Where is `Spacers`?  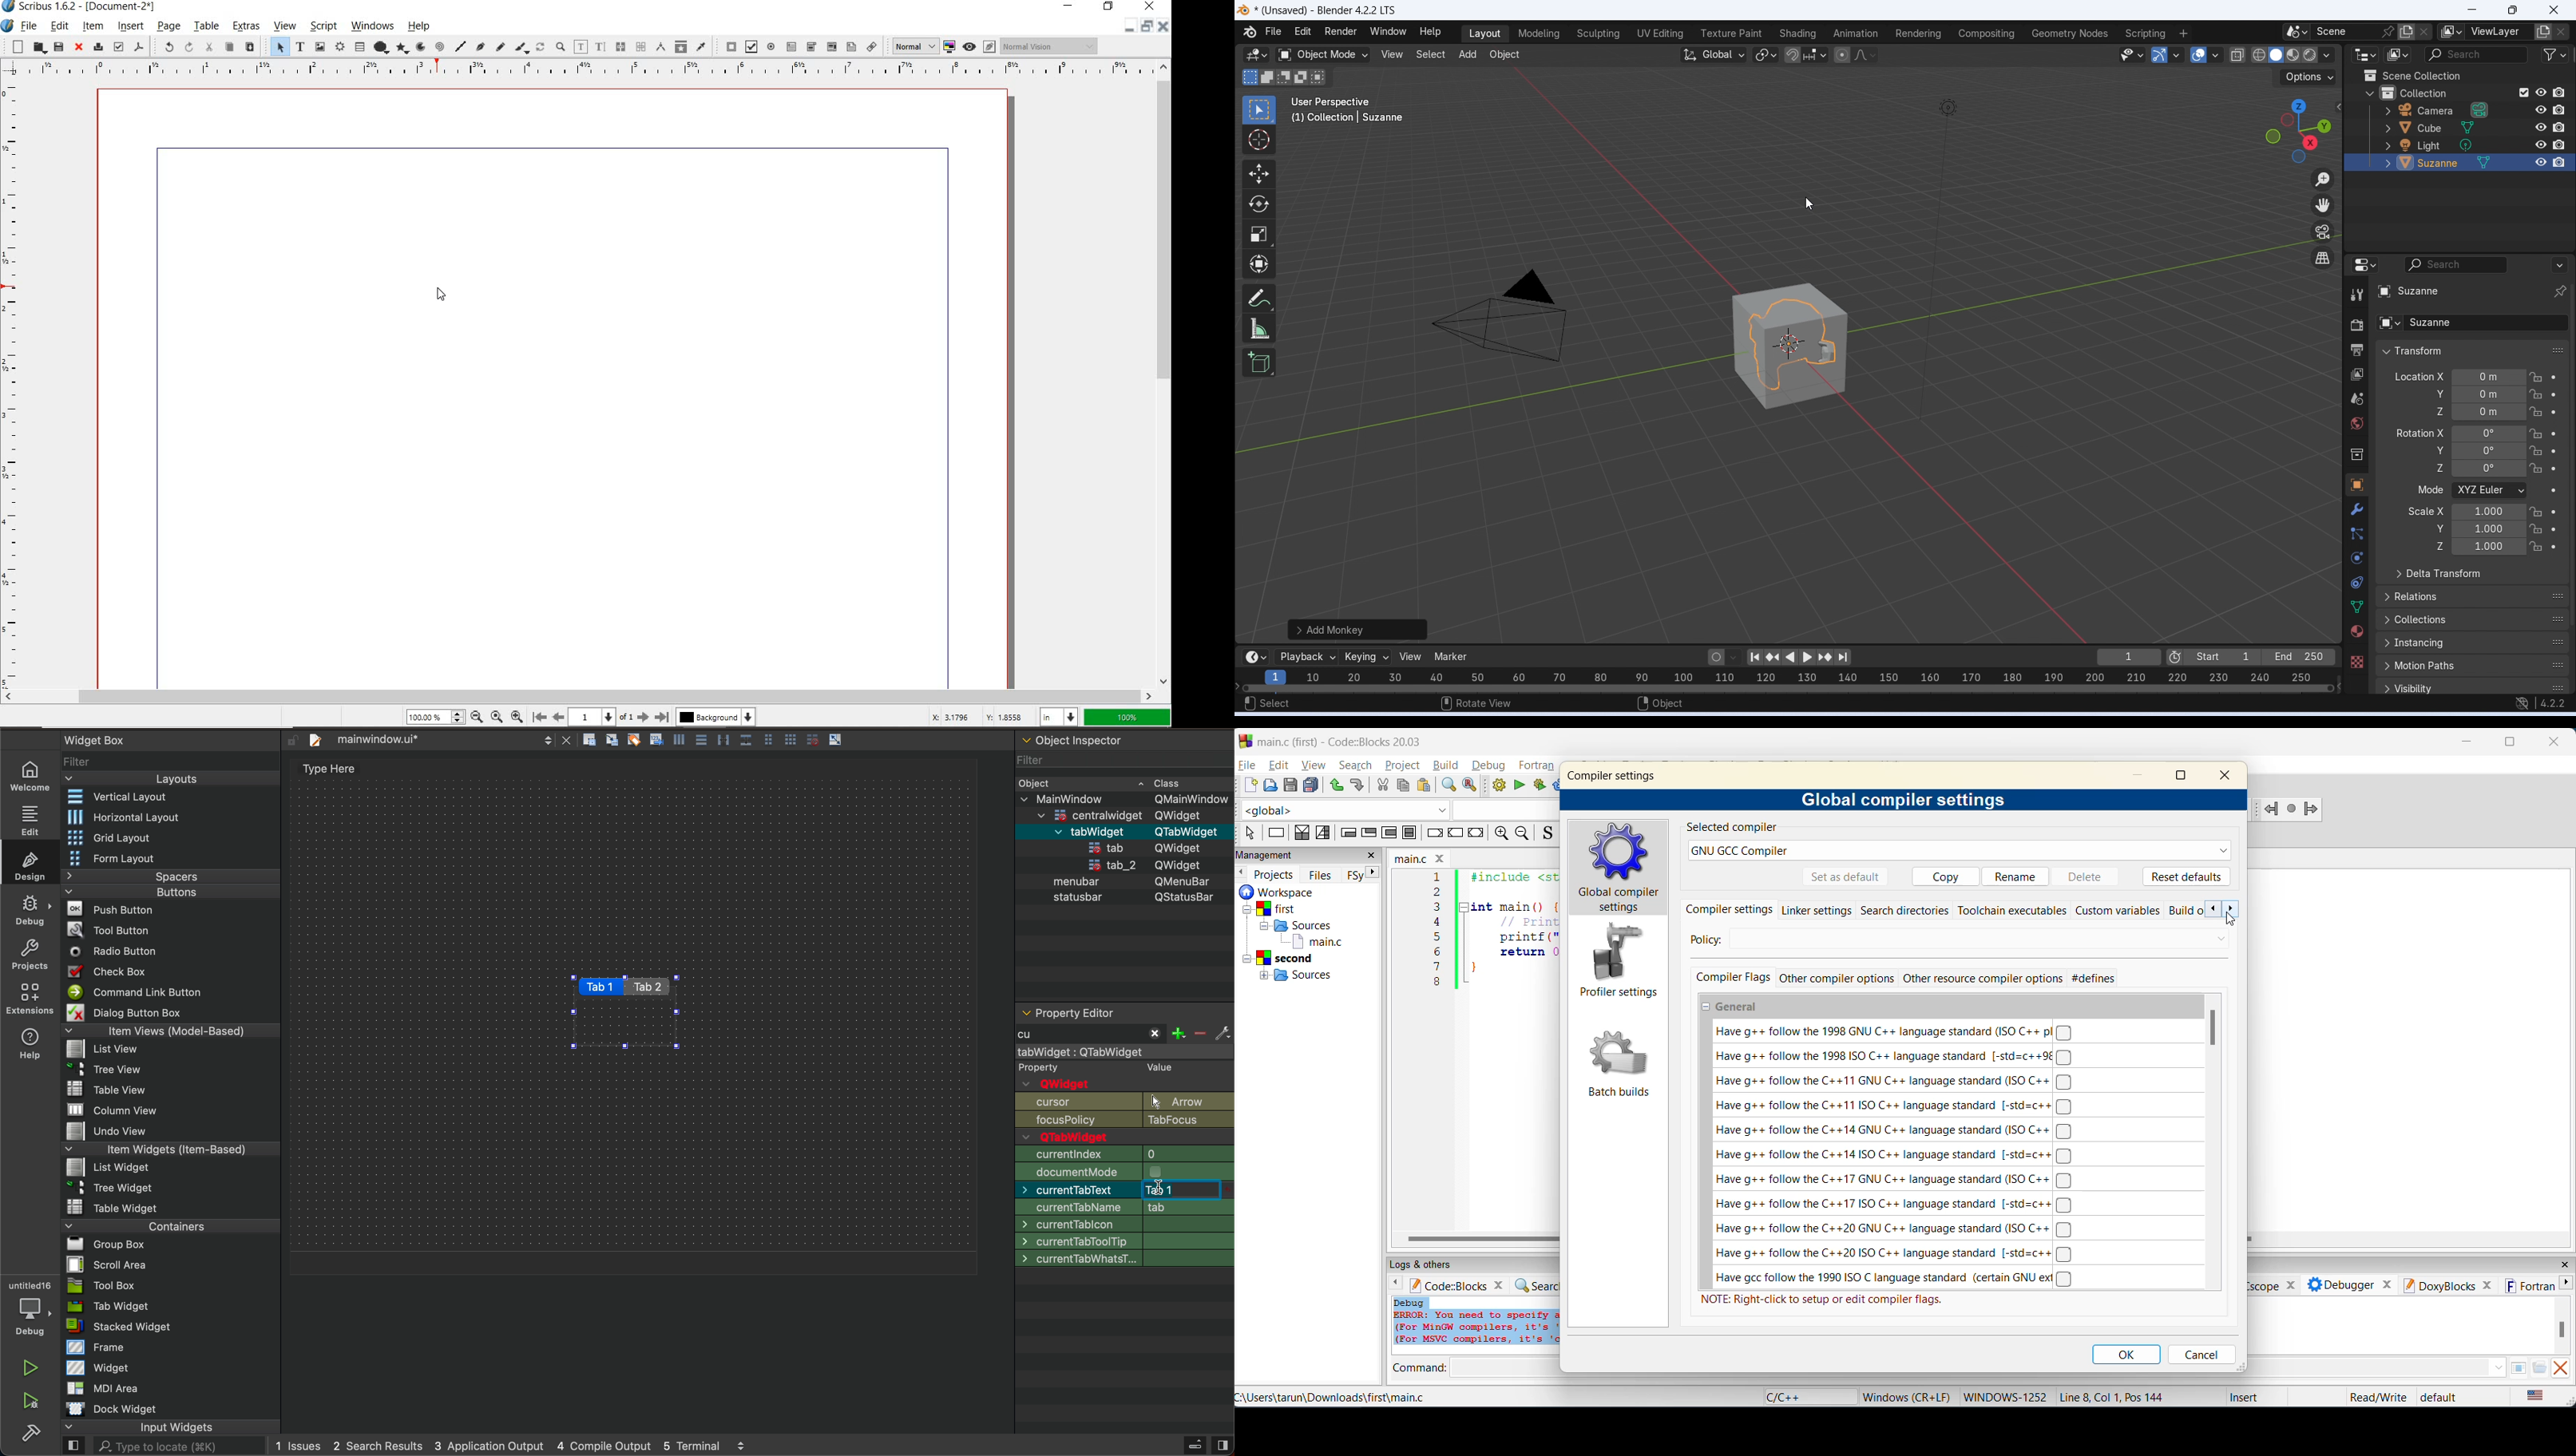 Spacers is located at coordinates (172, 877).